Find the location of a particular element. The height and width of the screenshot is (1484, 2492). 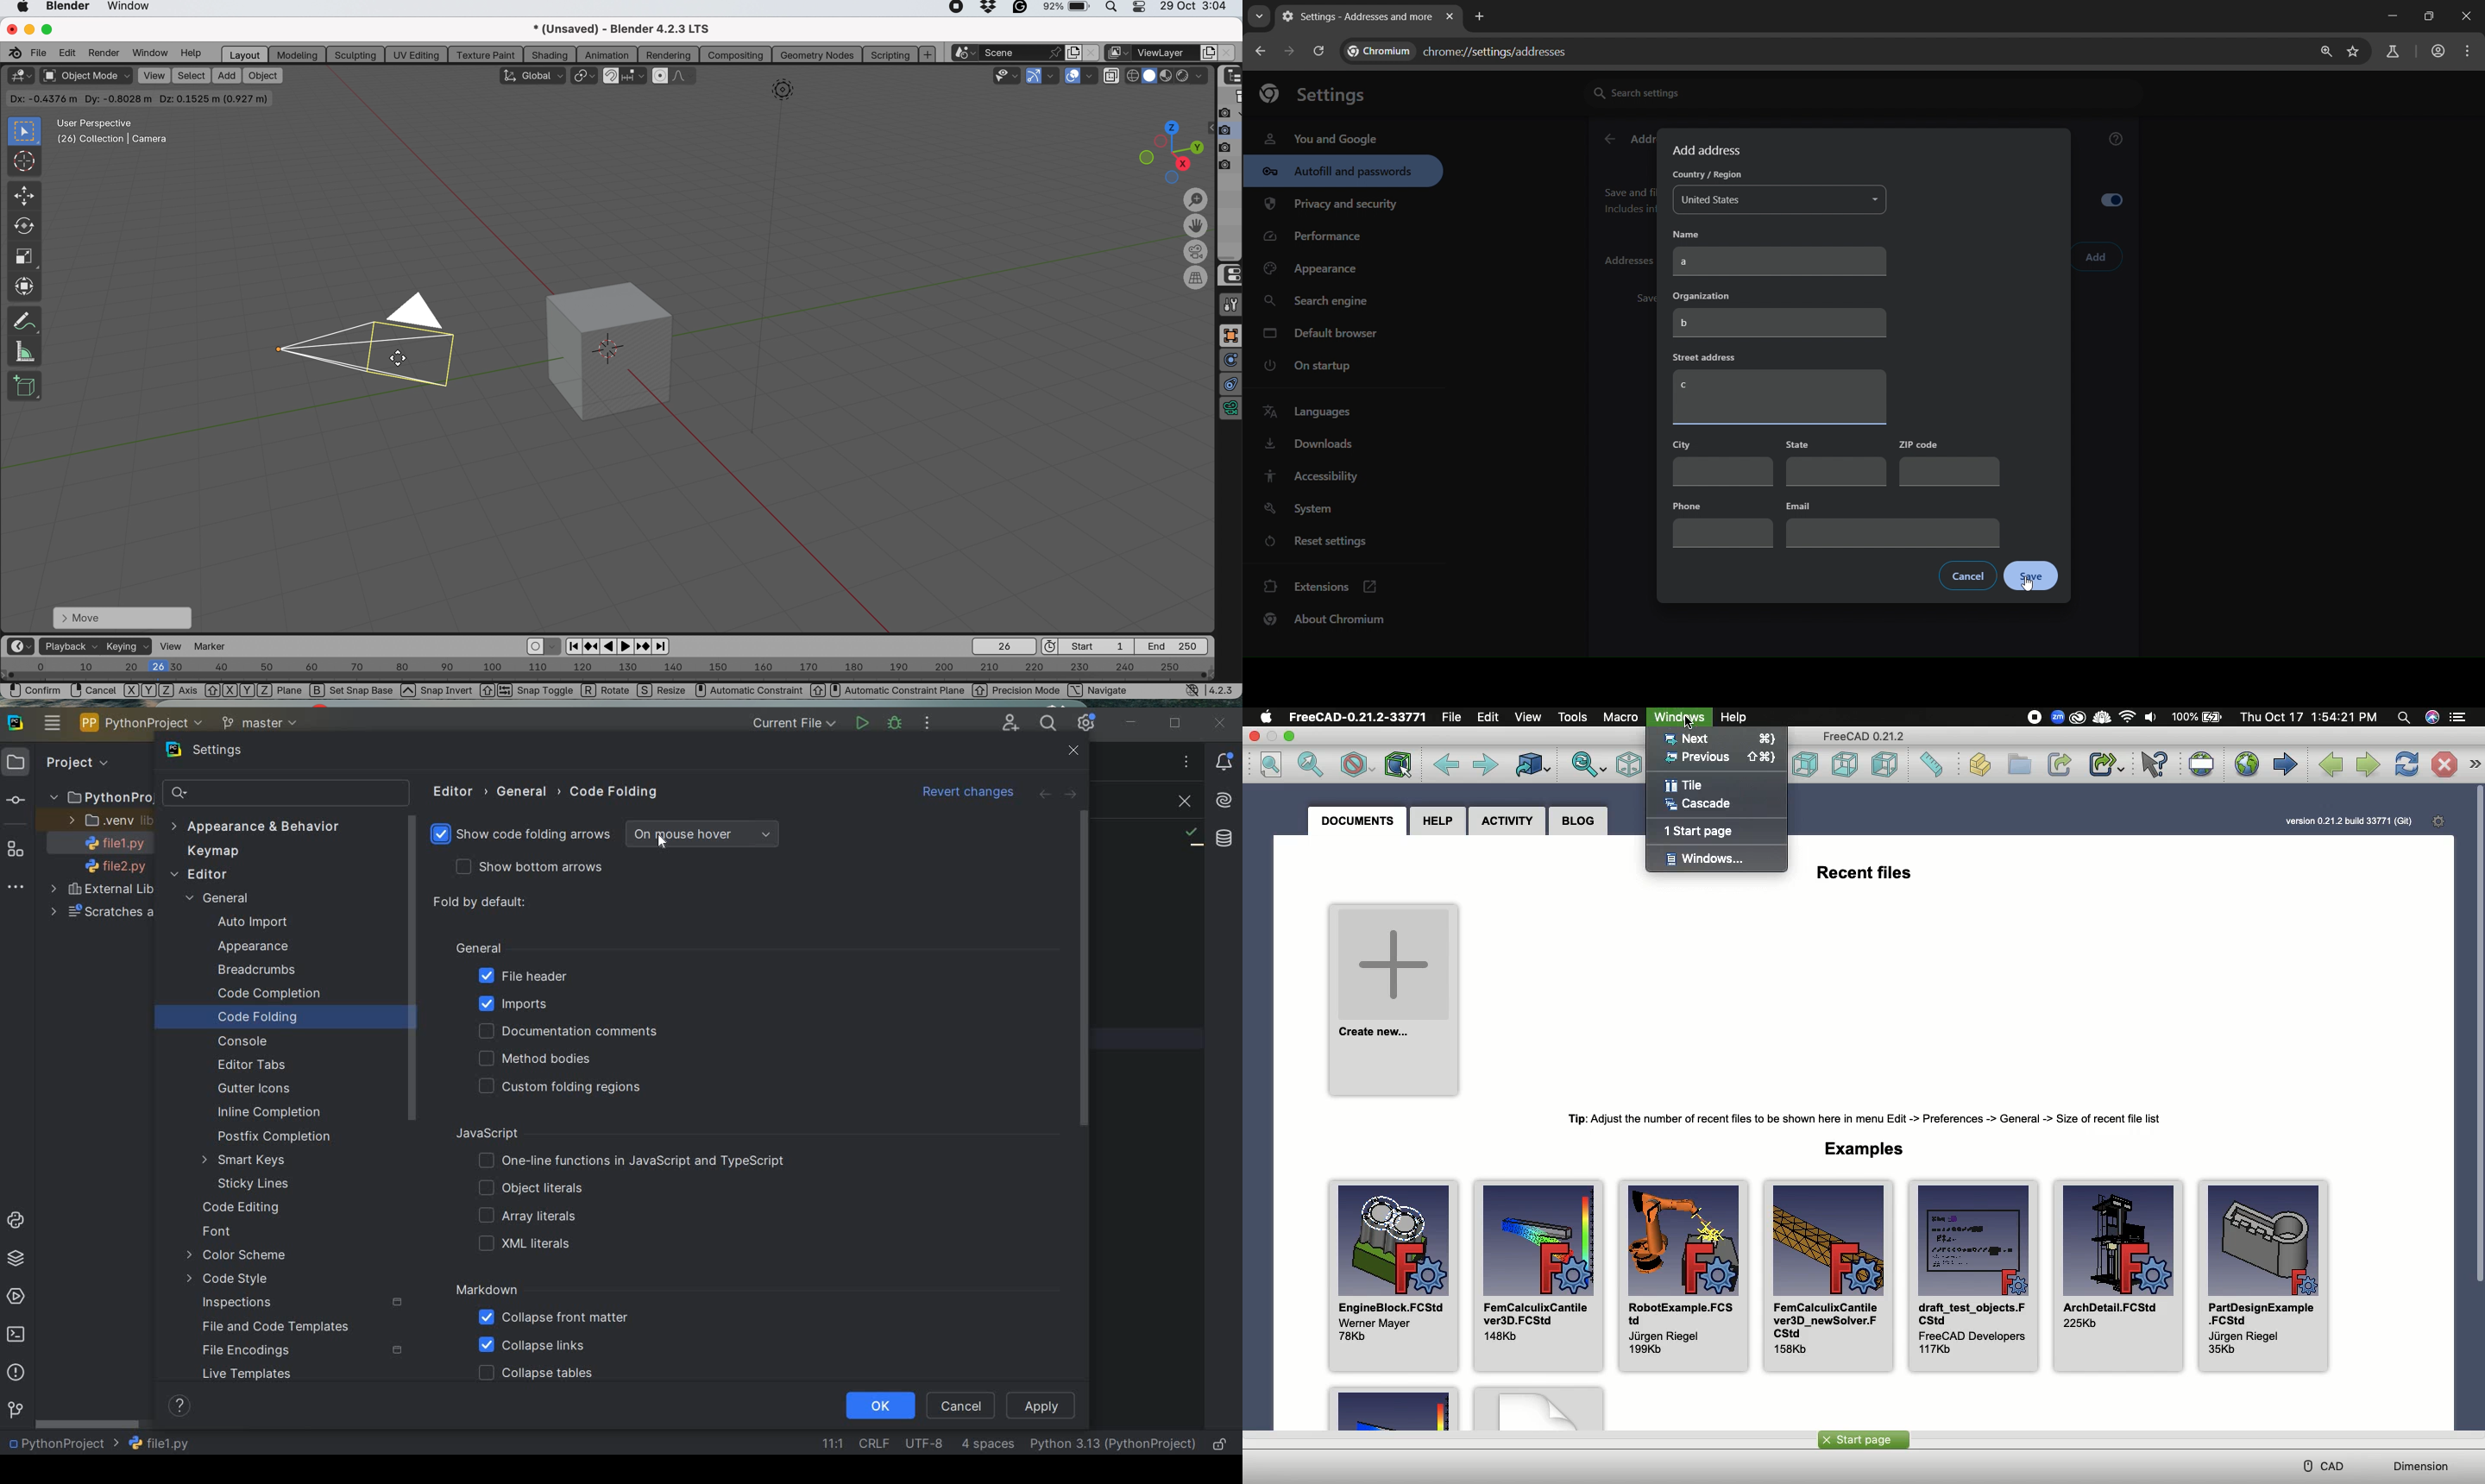

menu is located at coordinates (2471, 51).